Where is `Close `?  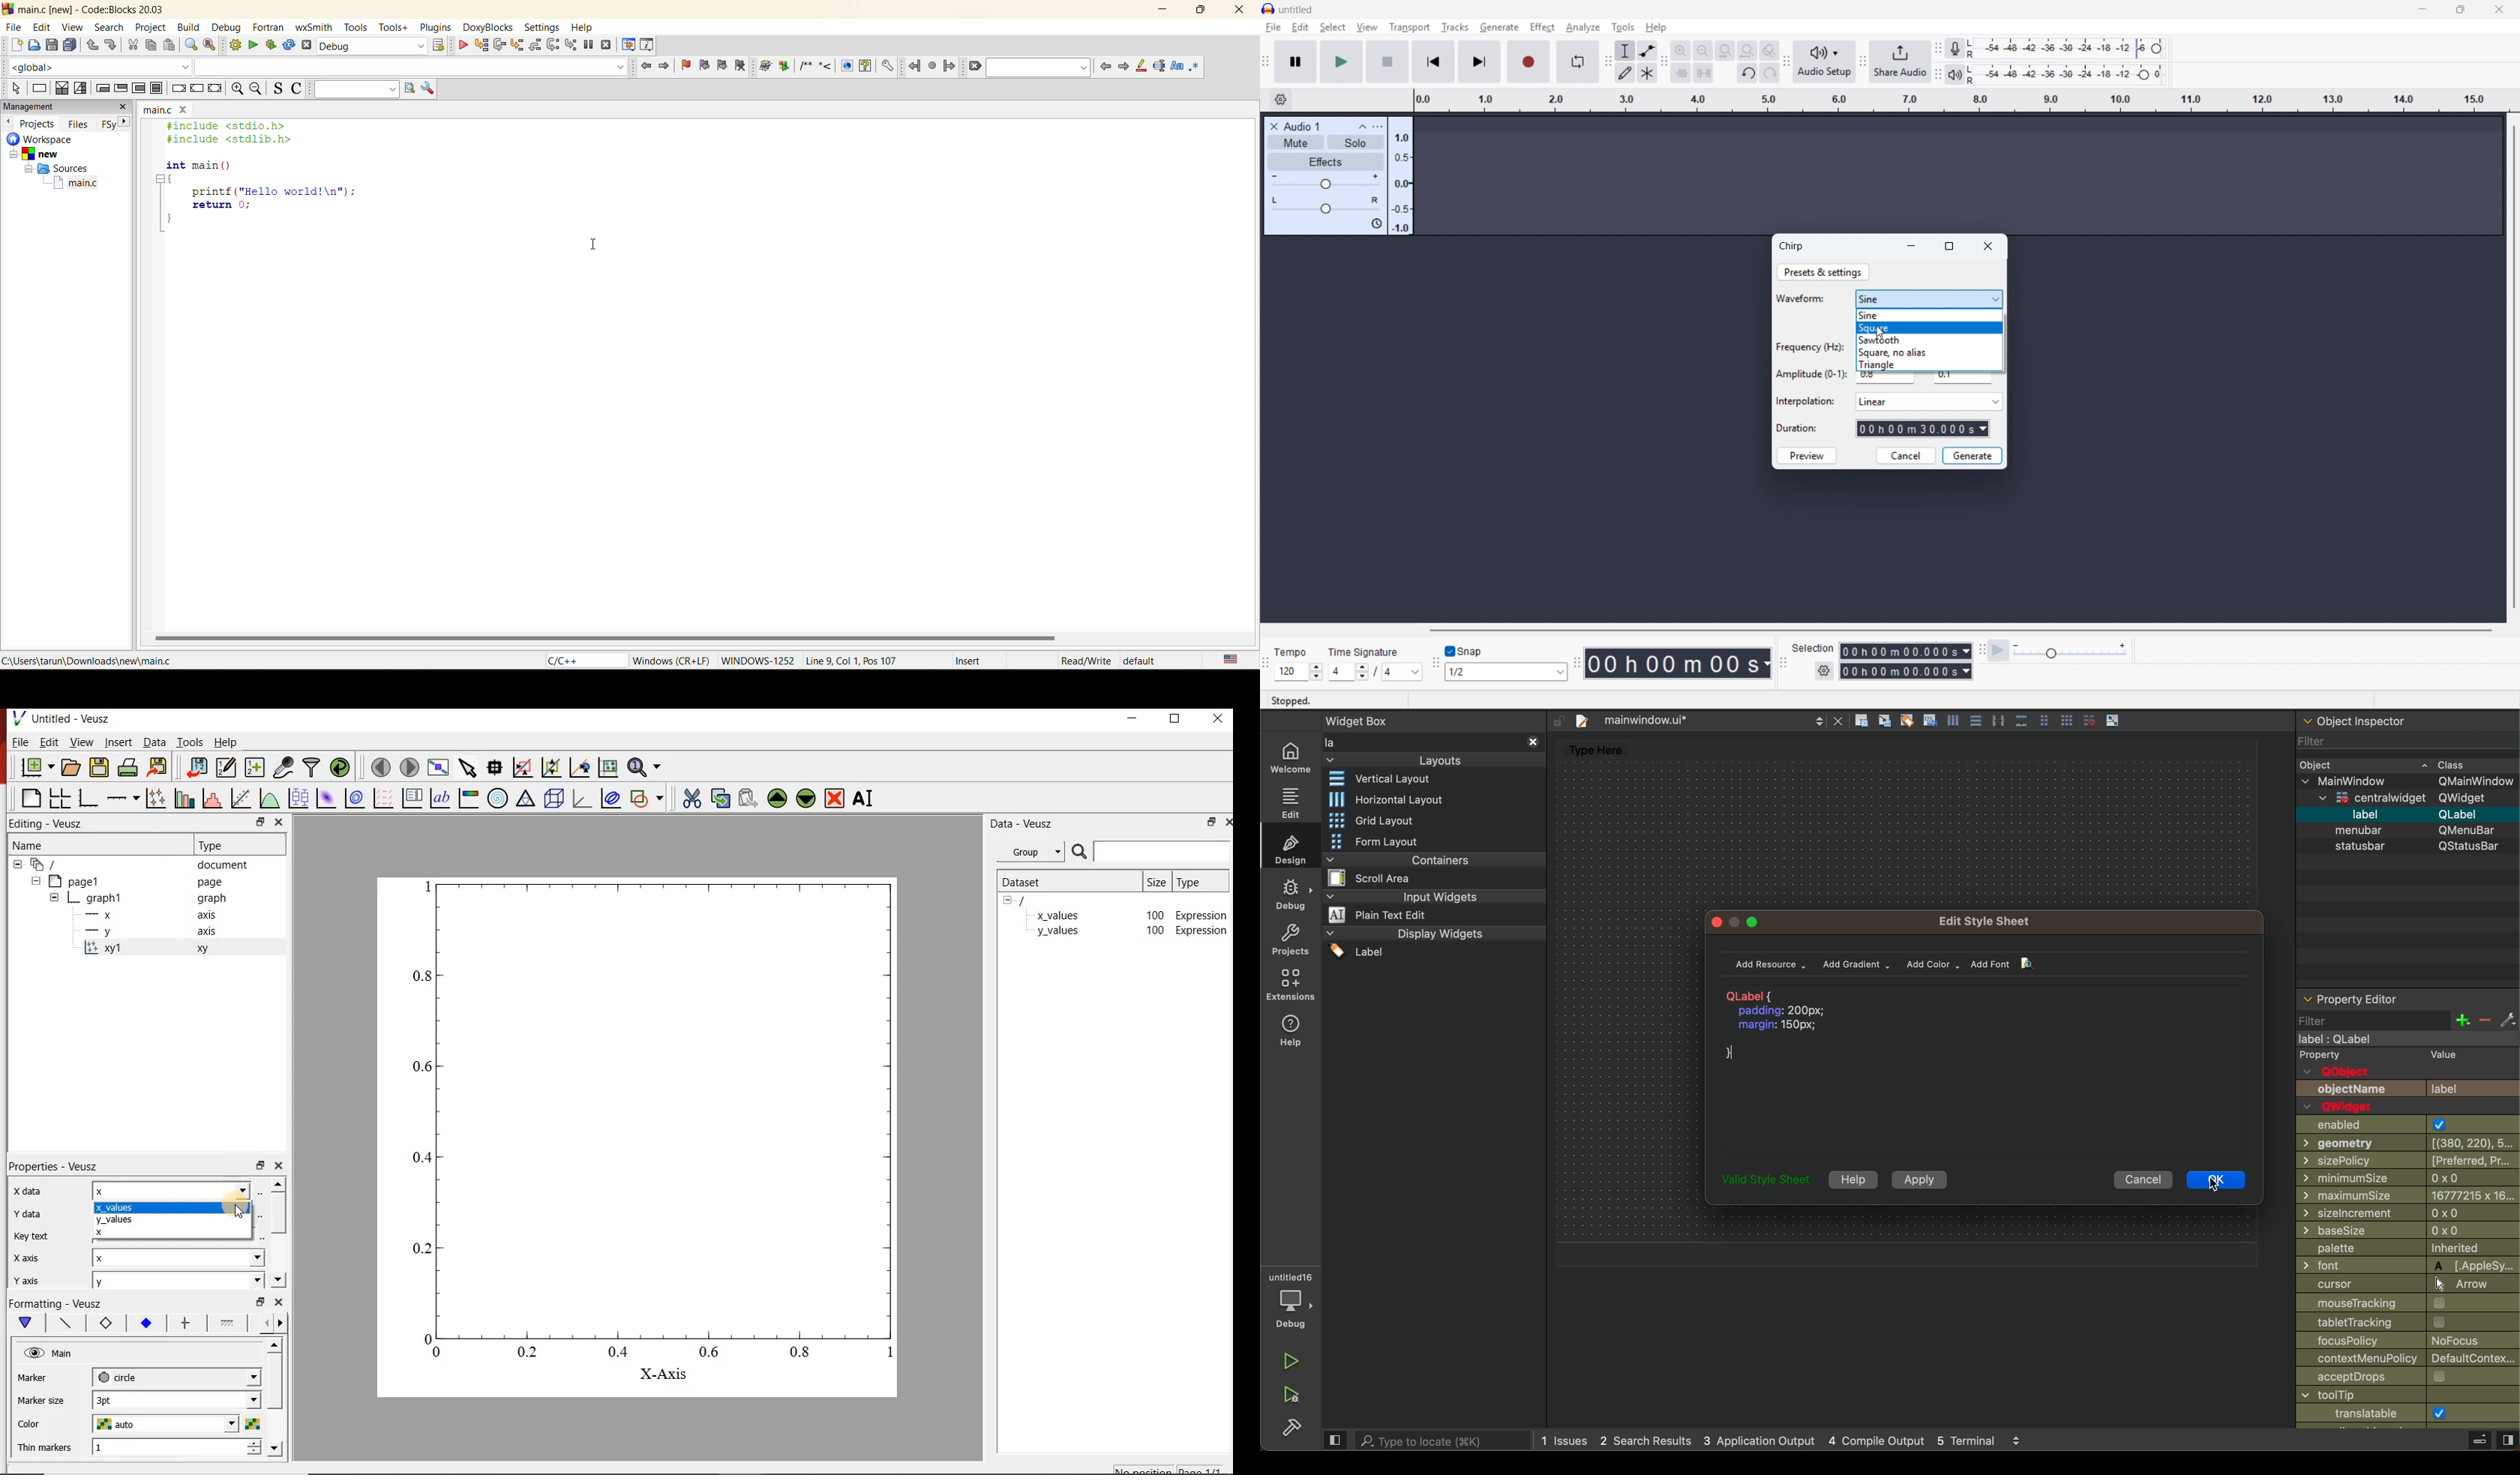 Close  is located at coordinates (2498, 9).